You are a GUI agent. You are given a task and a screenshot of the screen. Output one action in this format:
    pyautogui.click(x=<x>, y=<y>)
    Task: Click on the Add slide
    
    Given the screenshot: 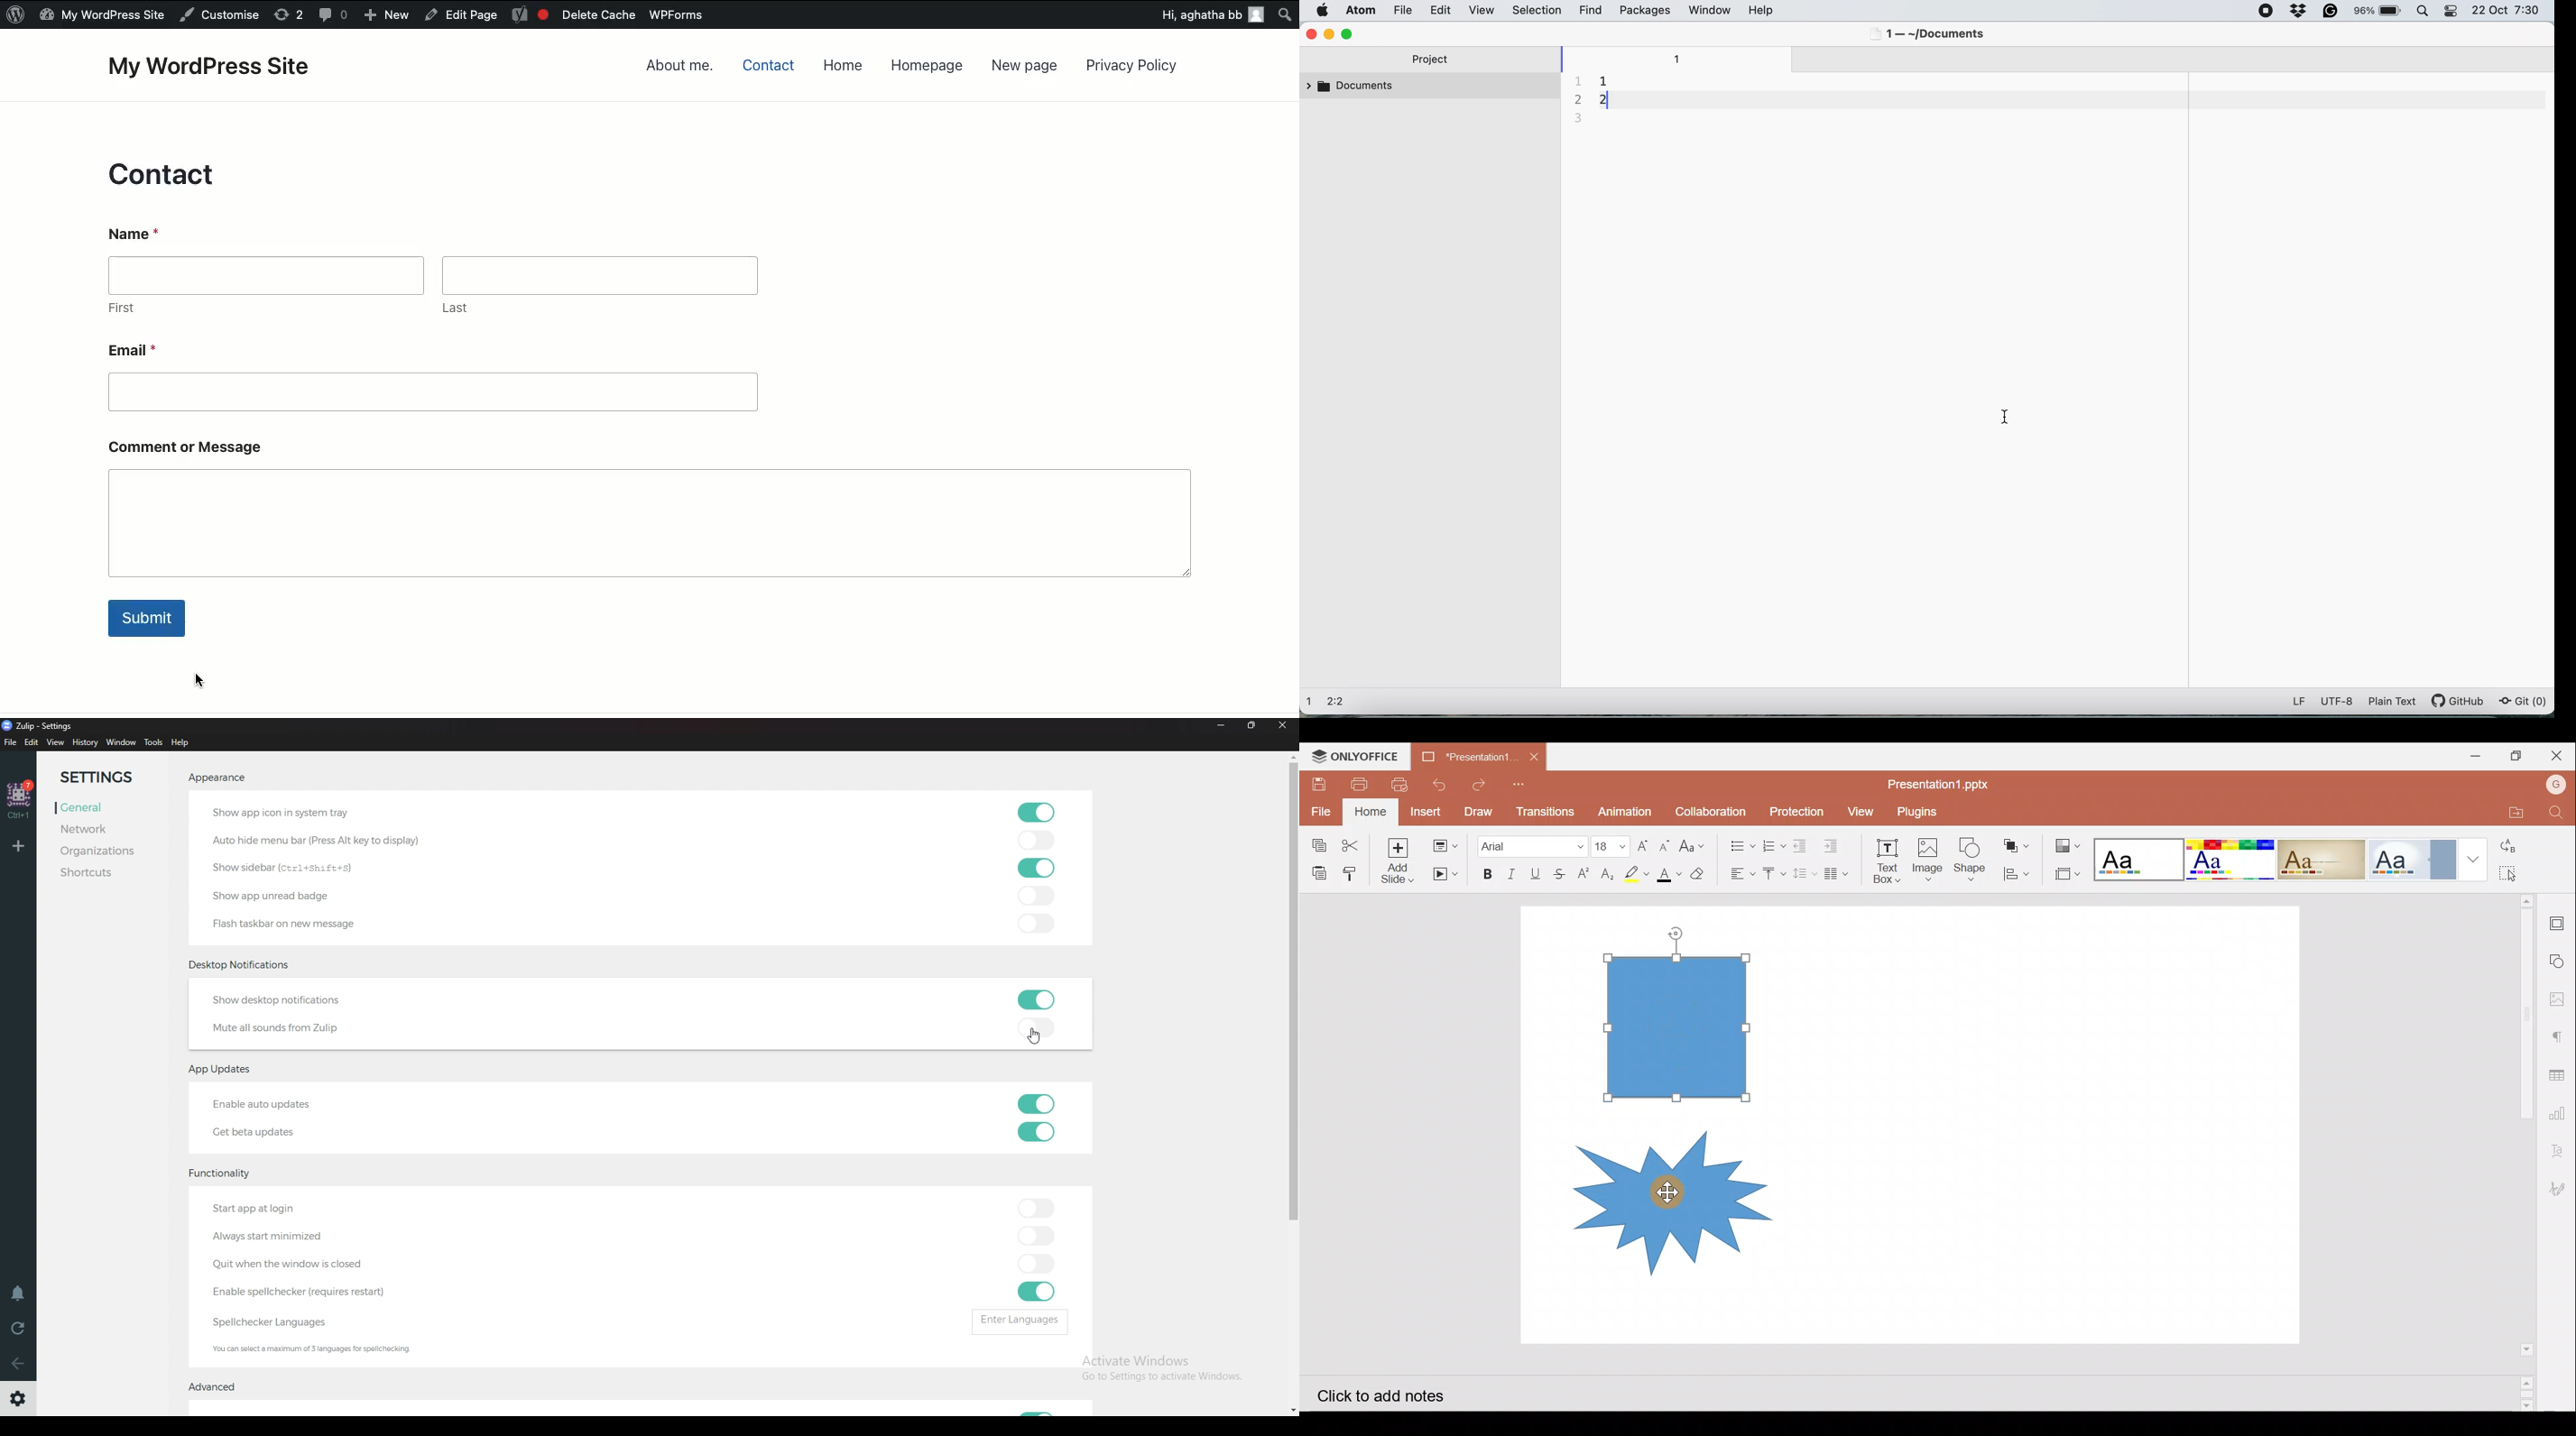 What is the action you would take?
    pyautogui.click(x=1397, y=860)
    